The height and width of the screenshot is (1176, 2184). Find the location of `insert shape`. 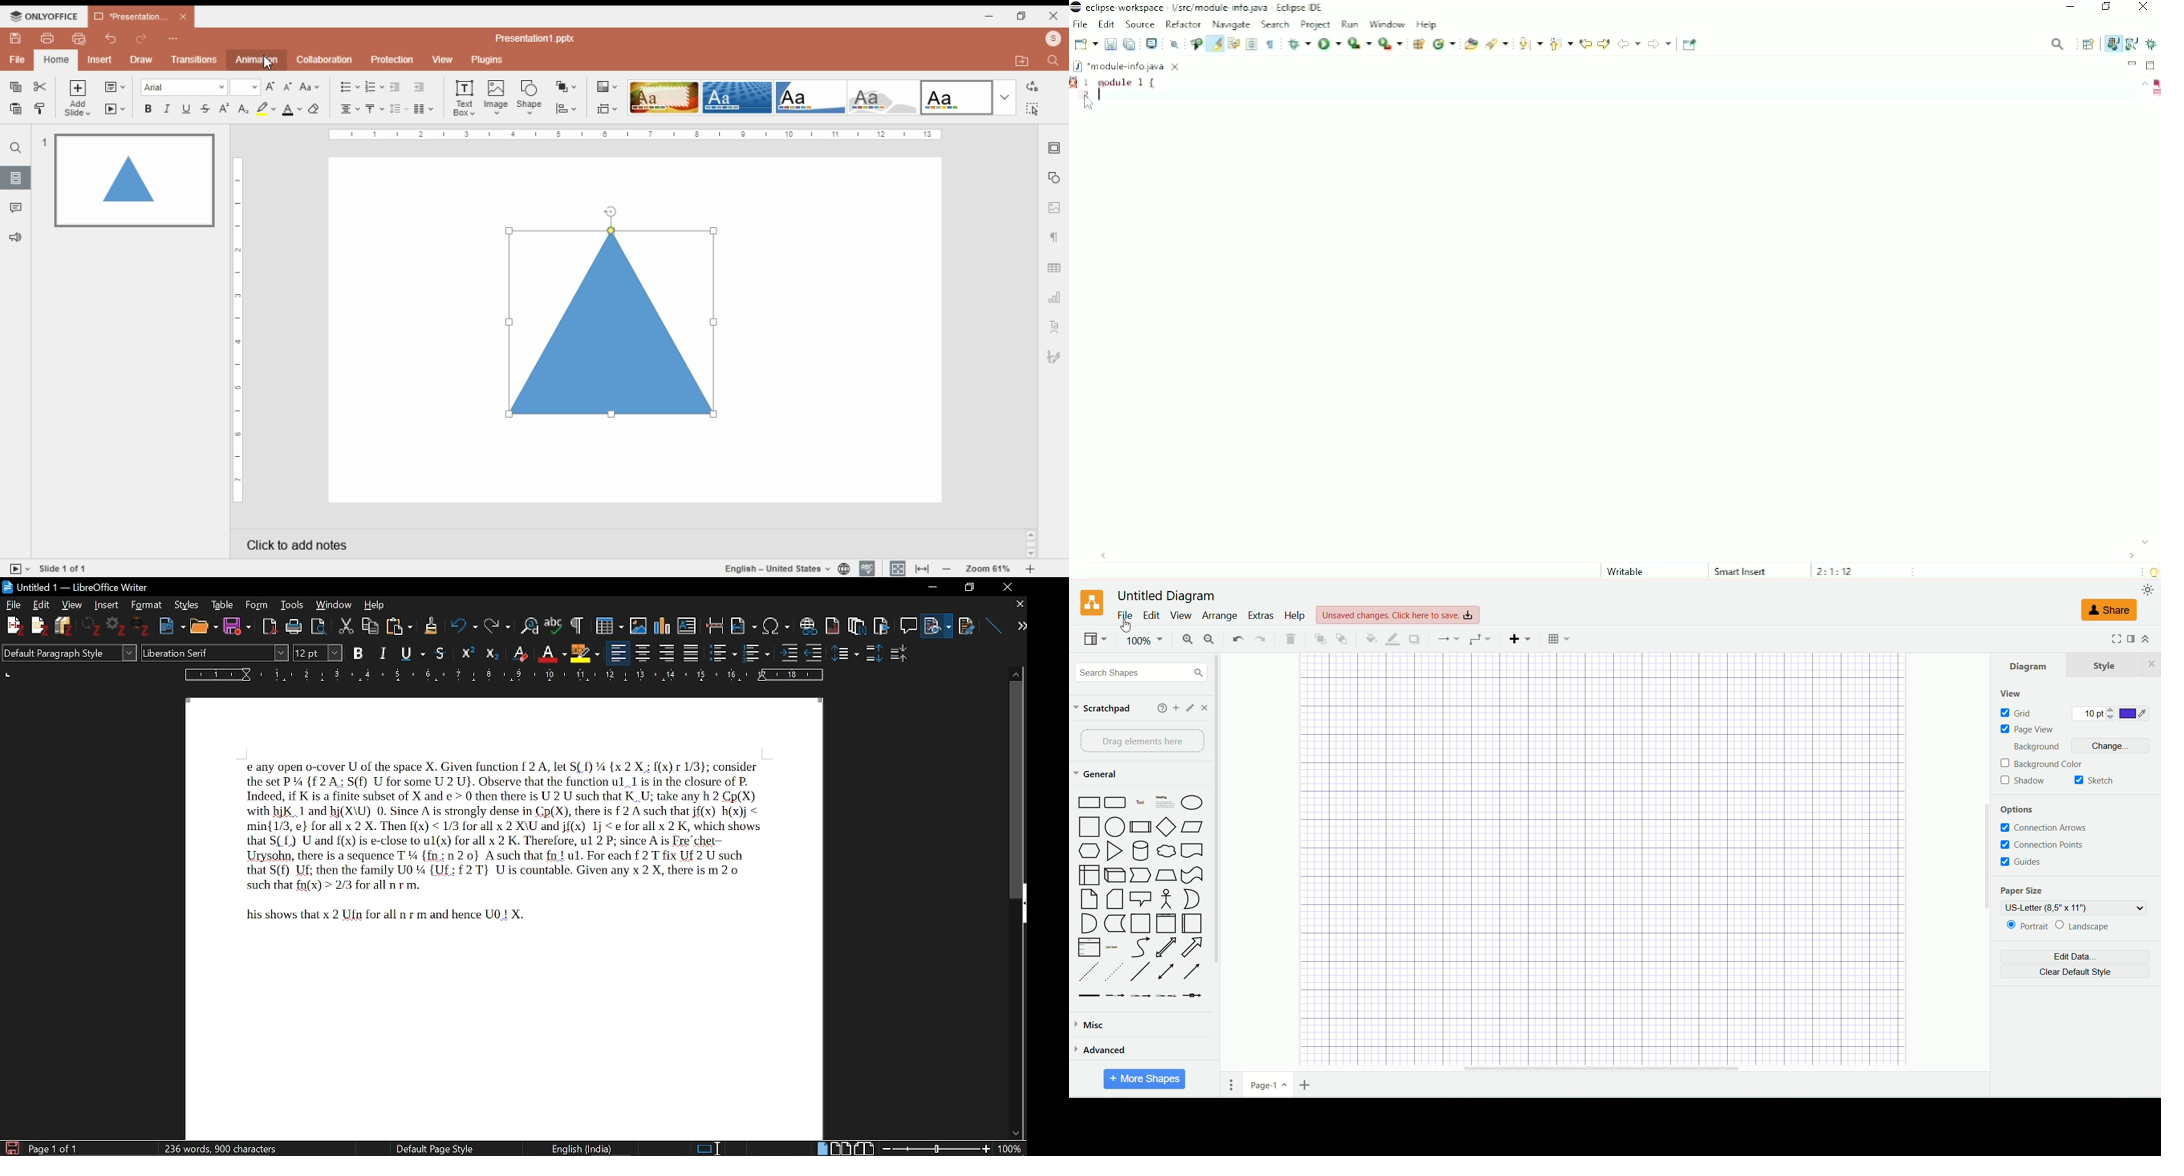

insert shape is located at coordinates (530, 97).